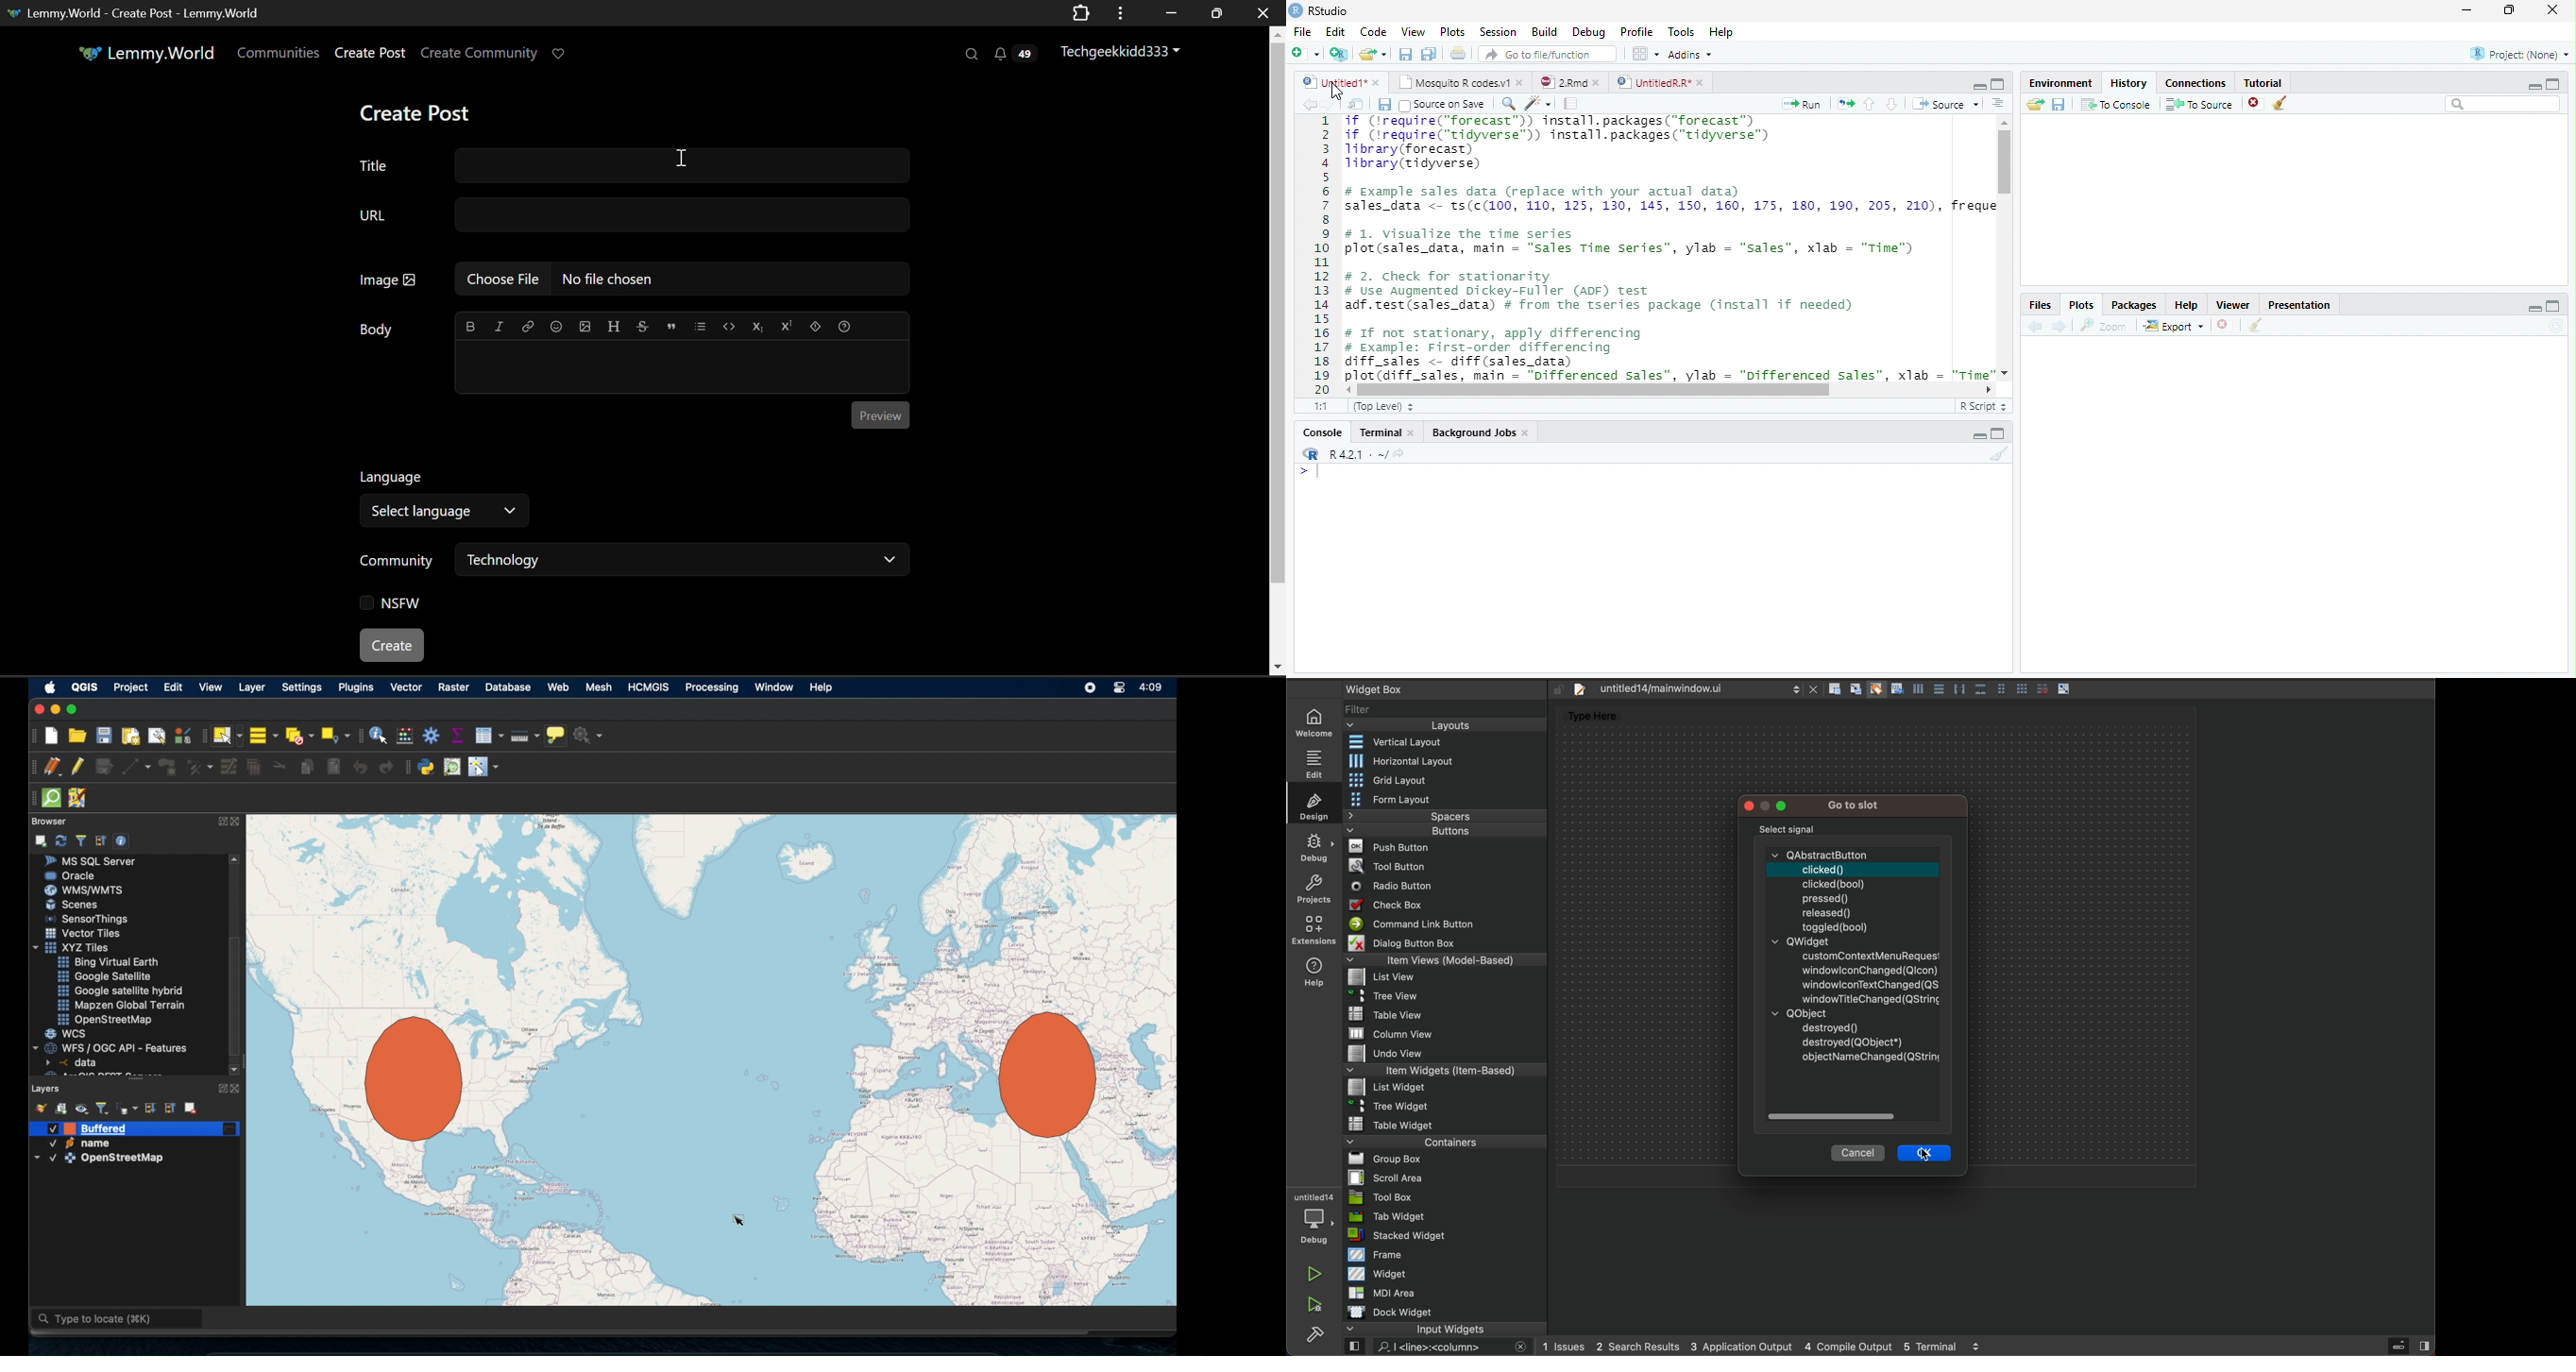  Describe the element at coordinates (1444, 726) in the screenshot. I see `layouts` at that location.